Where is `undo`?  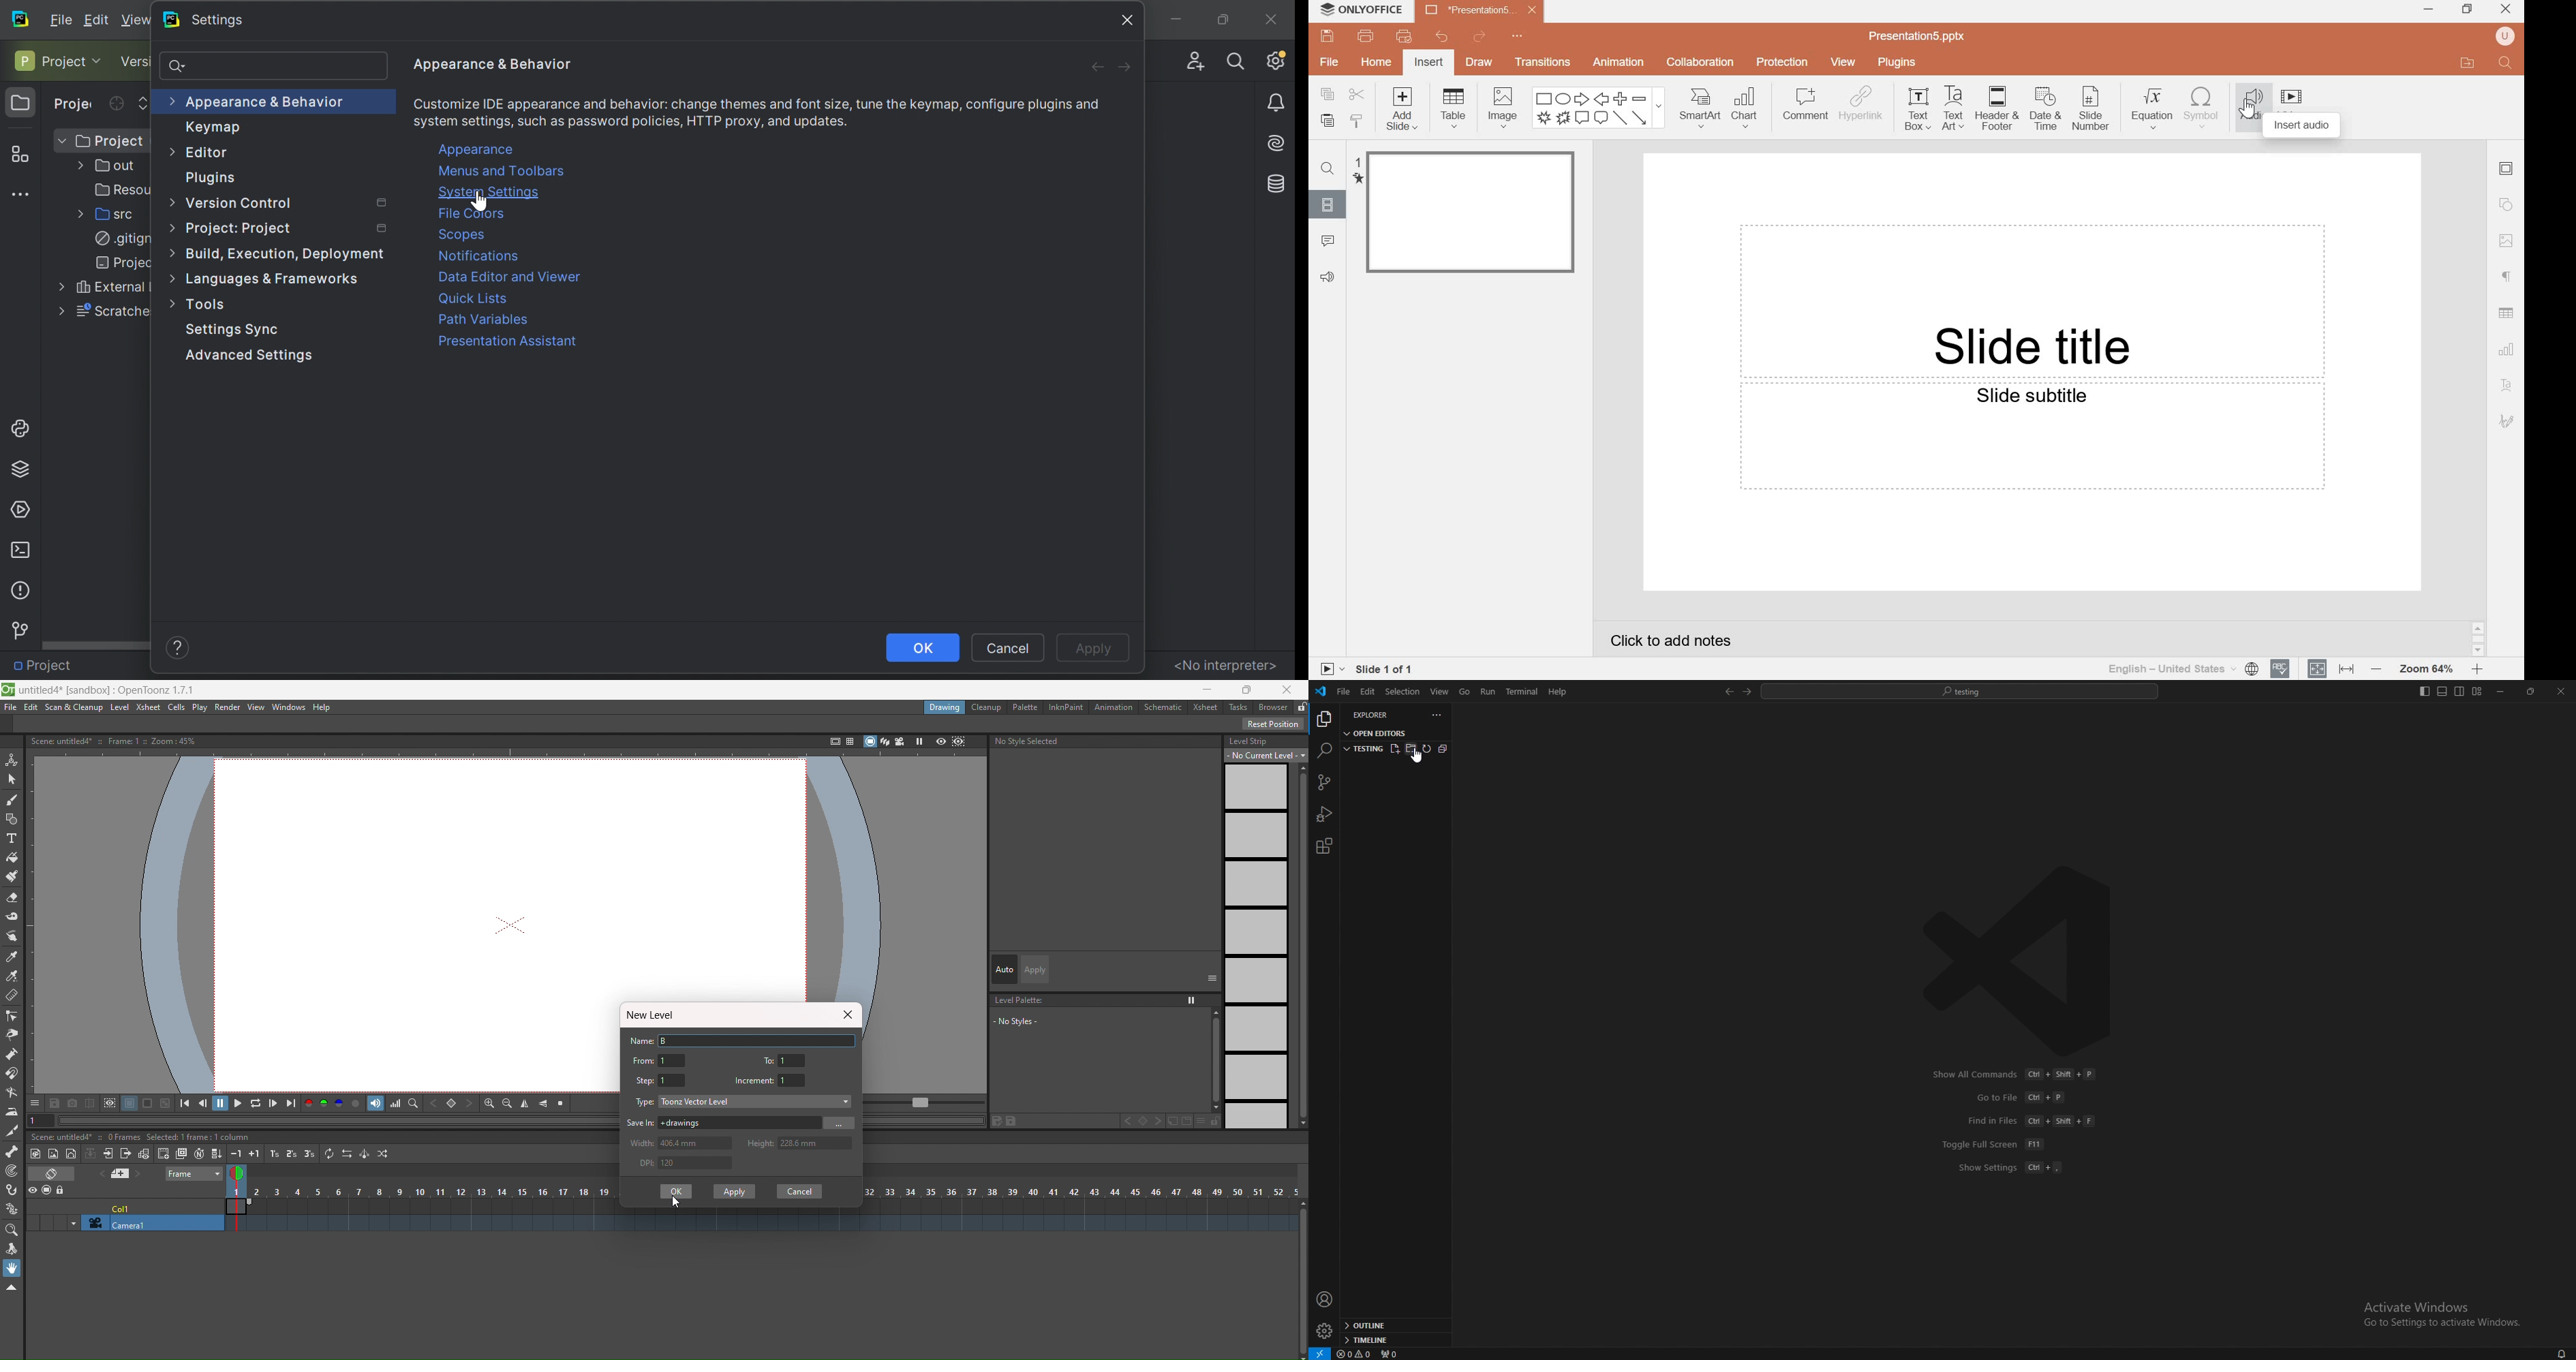
undo is located at coordinates (1440, 35).